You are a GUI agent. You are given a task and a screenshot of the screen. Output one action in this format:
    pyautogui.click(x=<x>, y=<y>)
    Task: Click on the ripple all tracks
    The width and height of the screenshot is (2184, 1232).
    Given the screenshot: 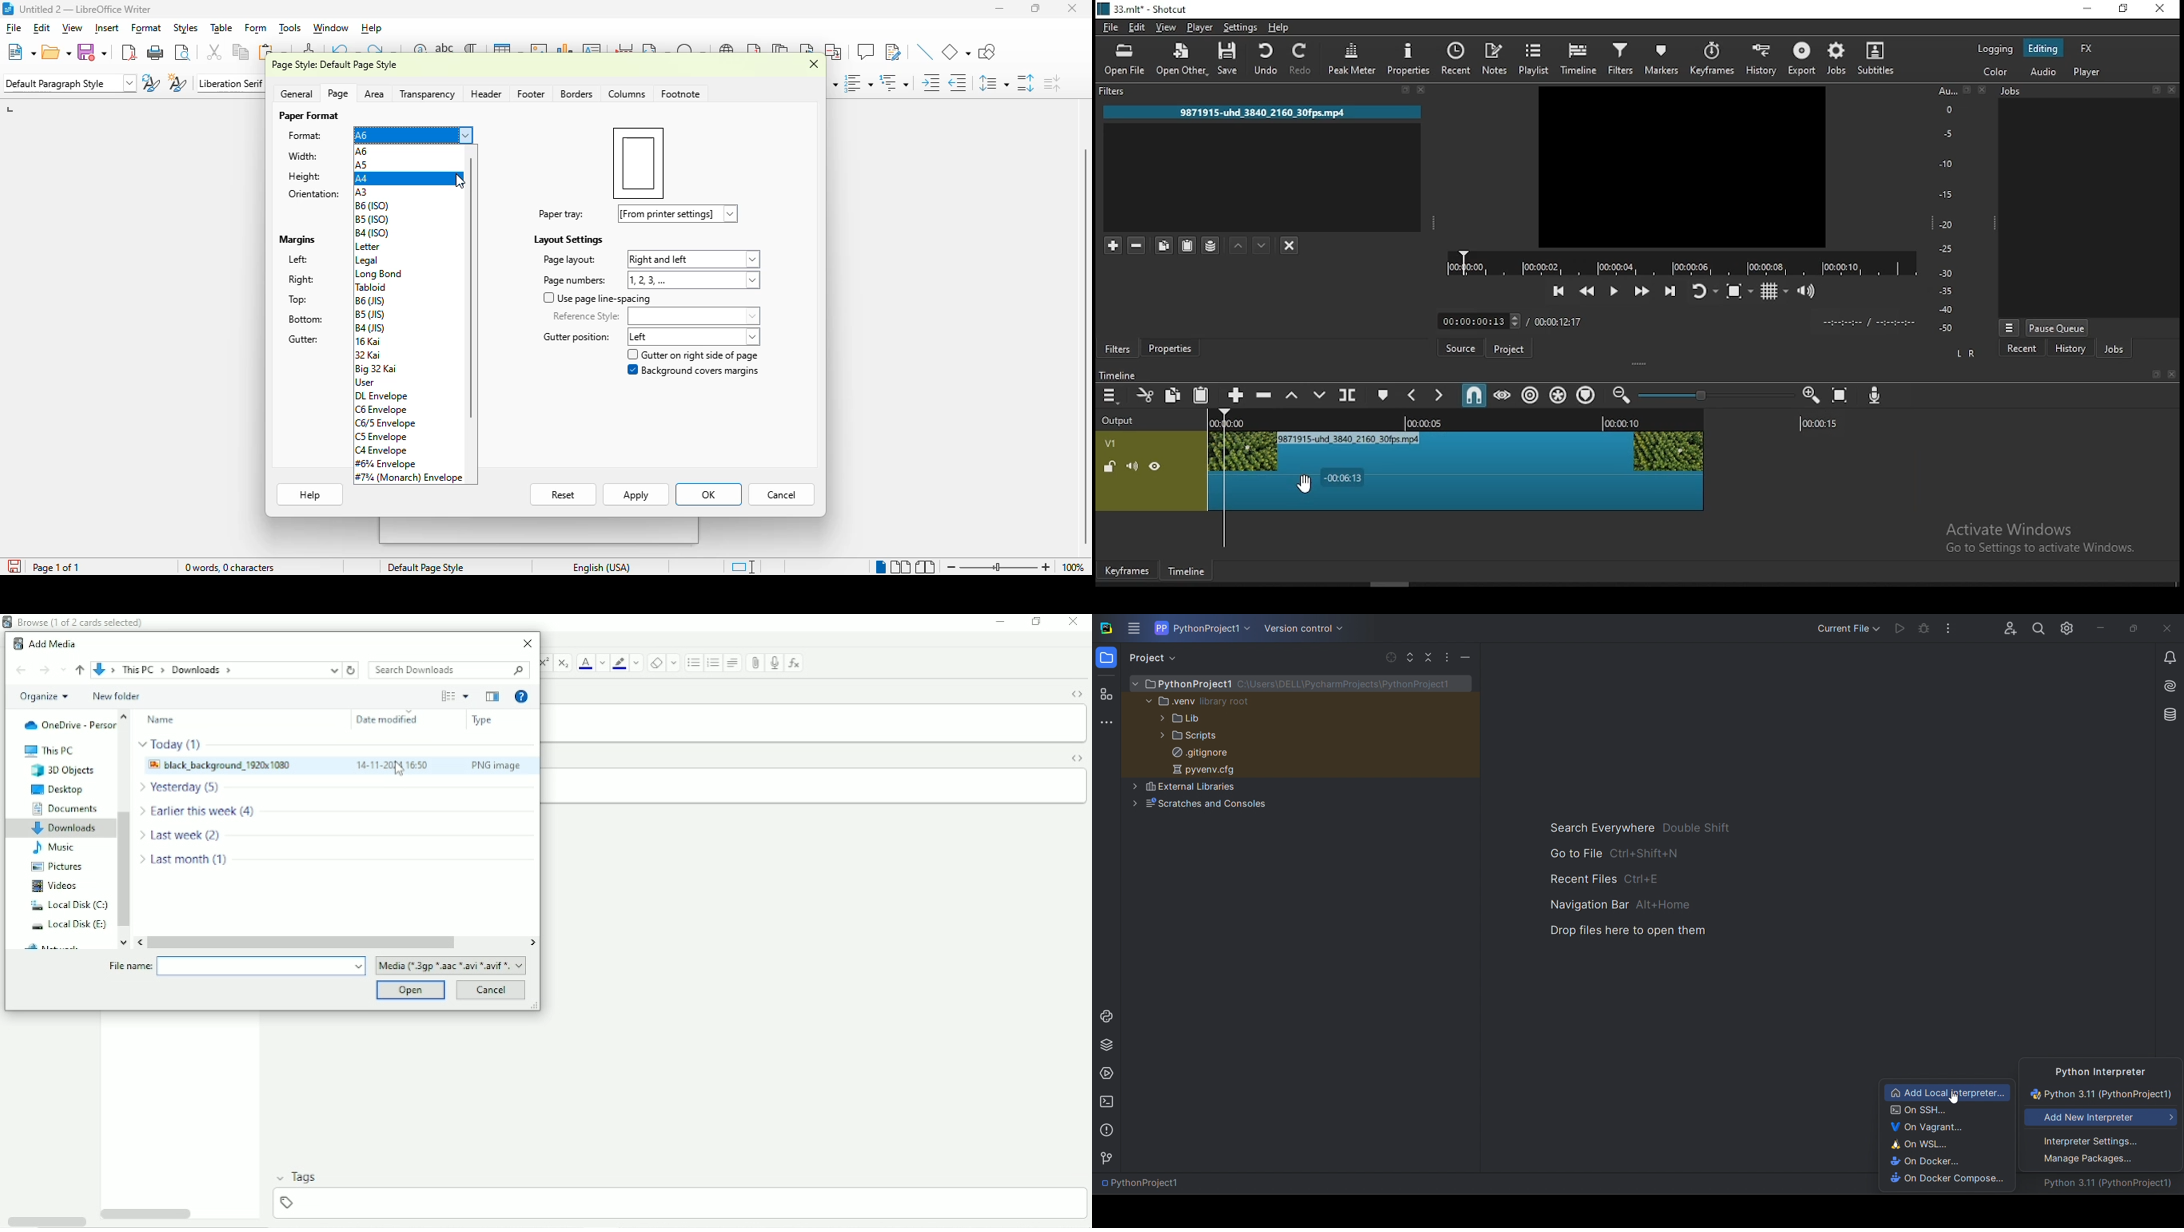 What is the action you would take?
    pyautogui.click(x=1561, y=394)
    